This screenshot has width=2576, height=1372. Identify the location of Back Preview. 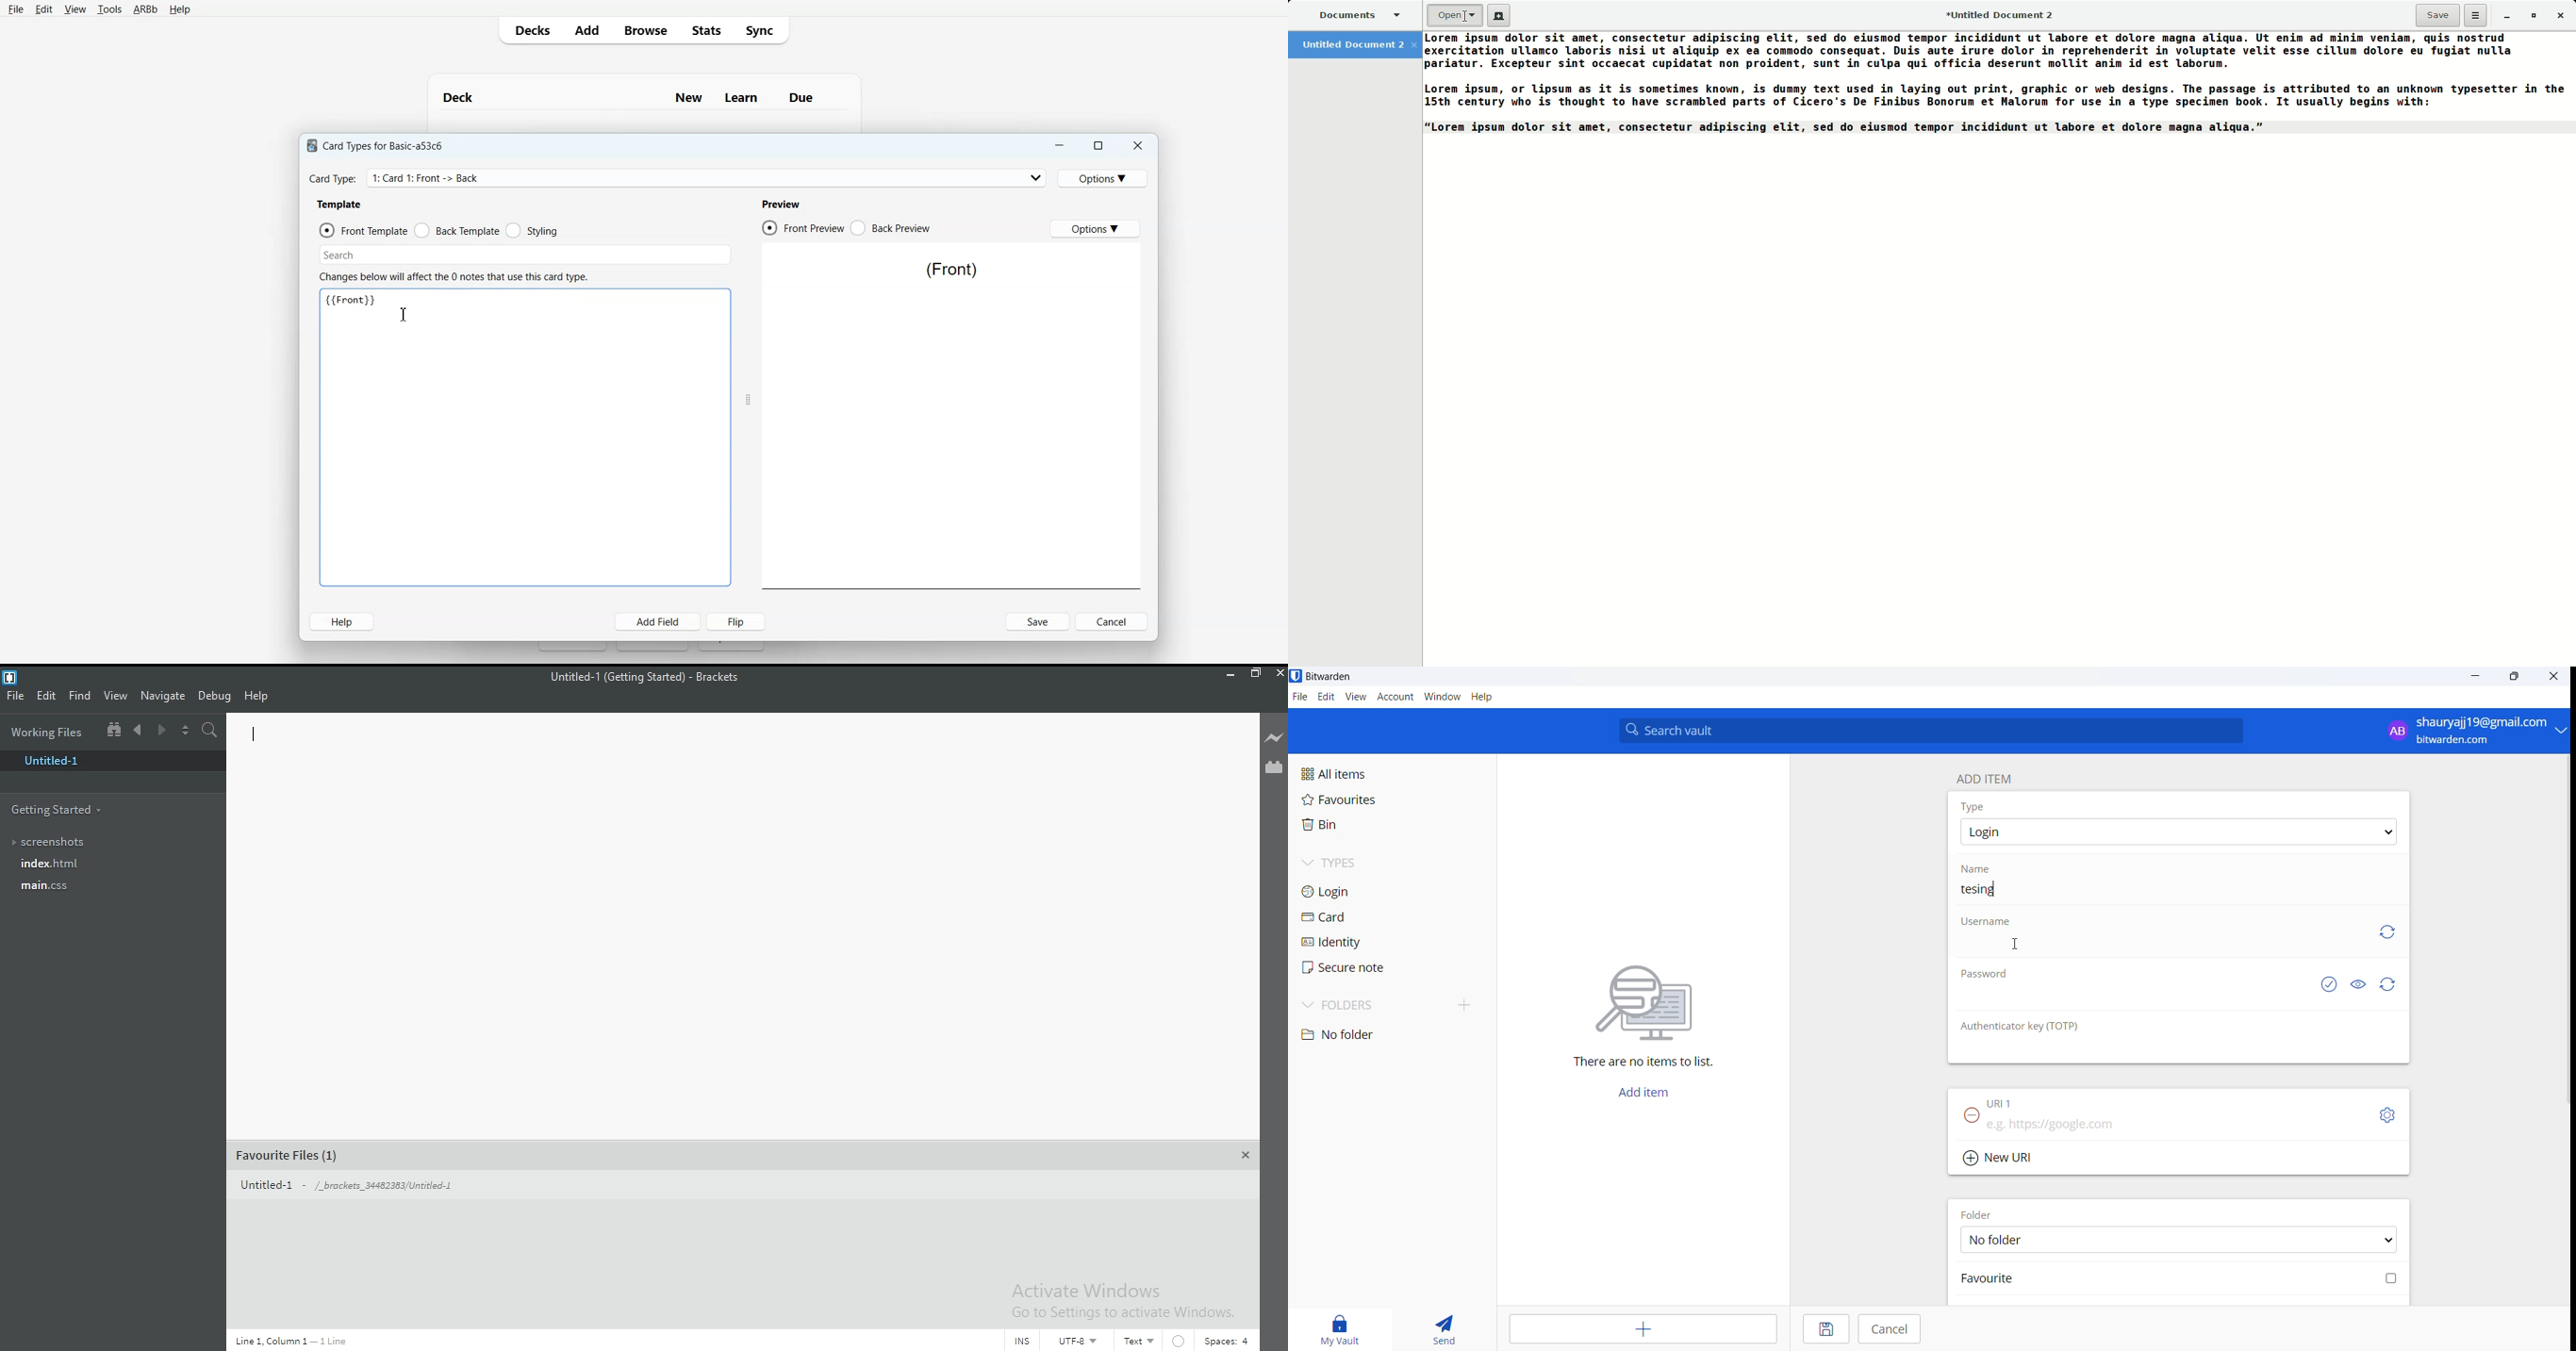
(891, 228).